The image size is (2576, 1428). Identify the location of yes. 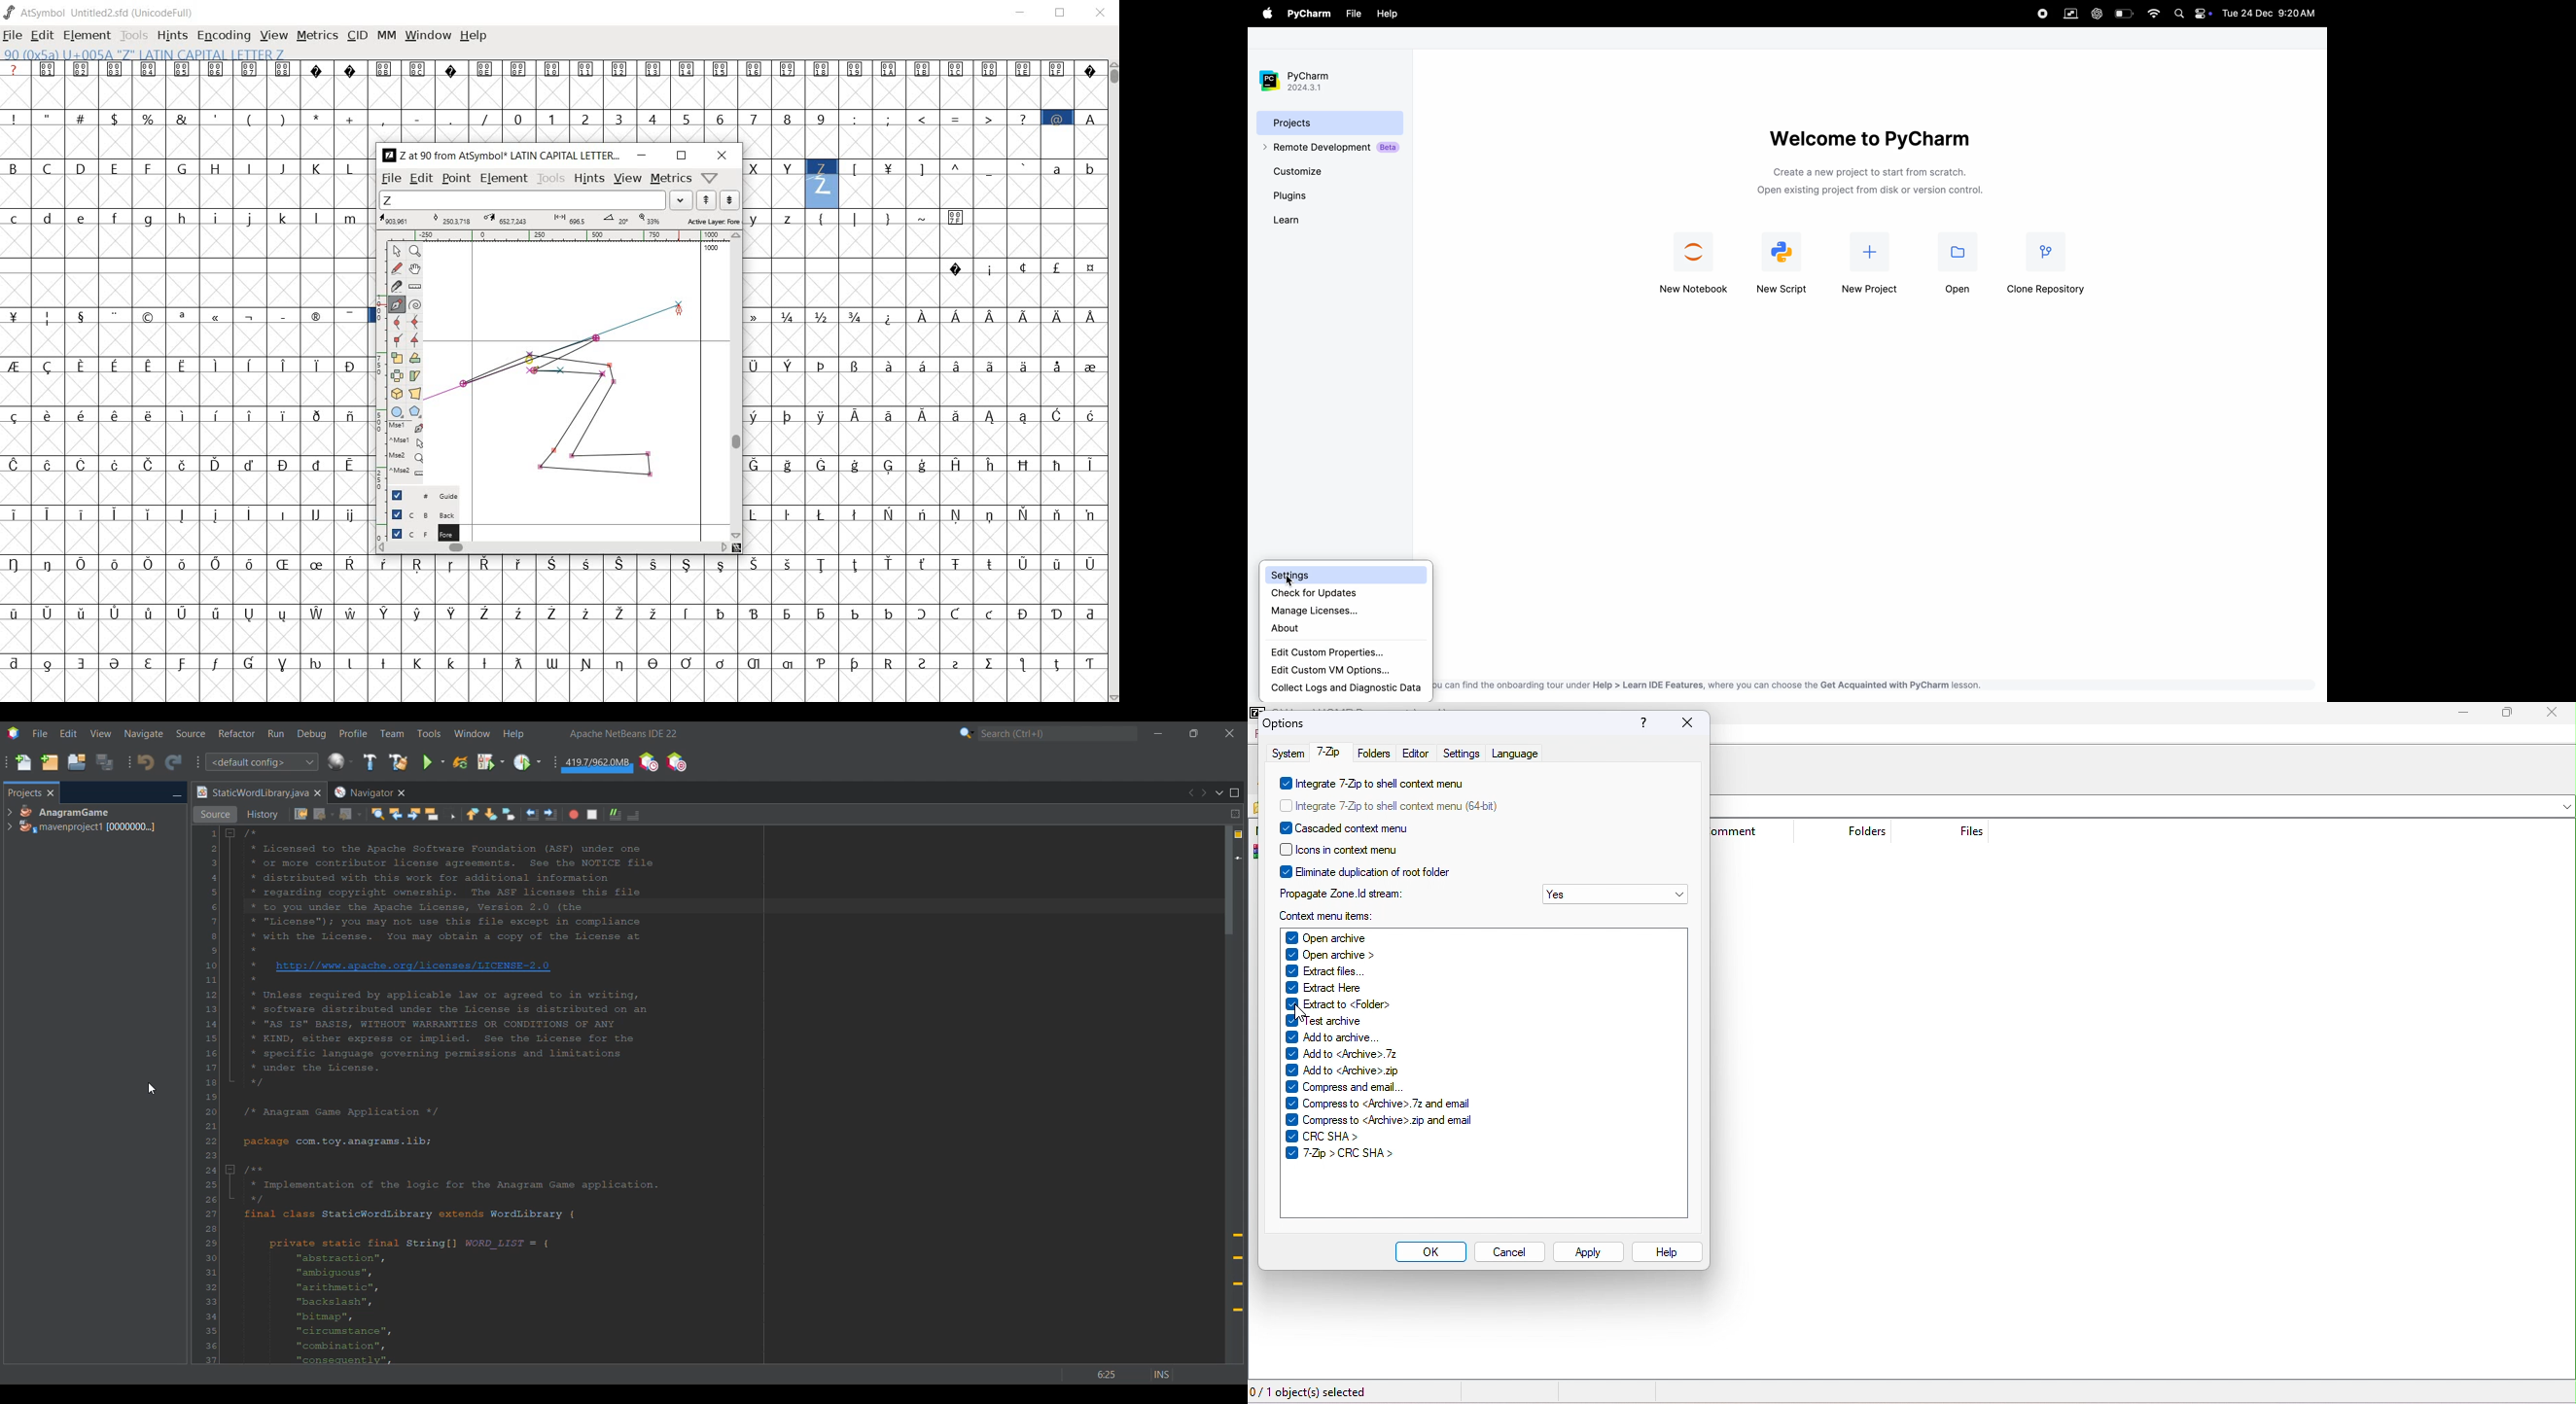
(1616, 895).